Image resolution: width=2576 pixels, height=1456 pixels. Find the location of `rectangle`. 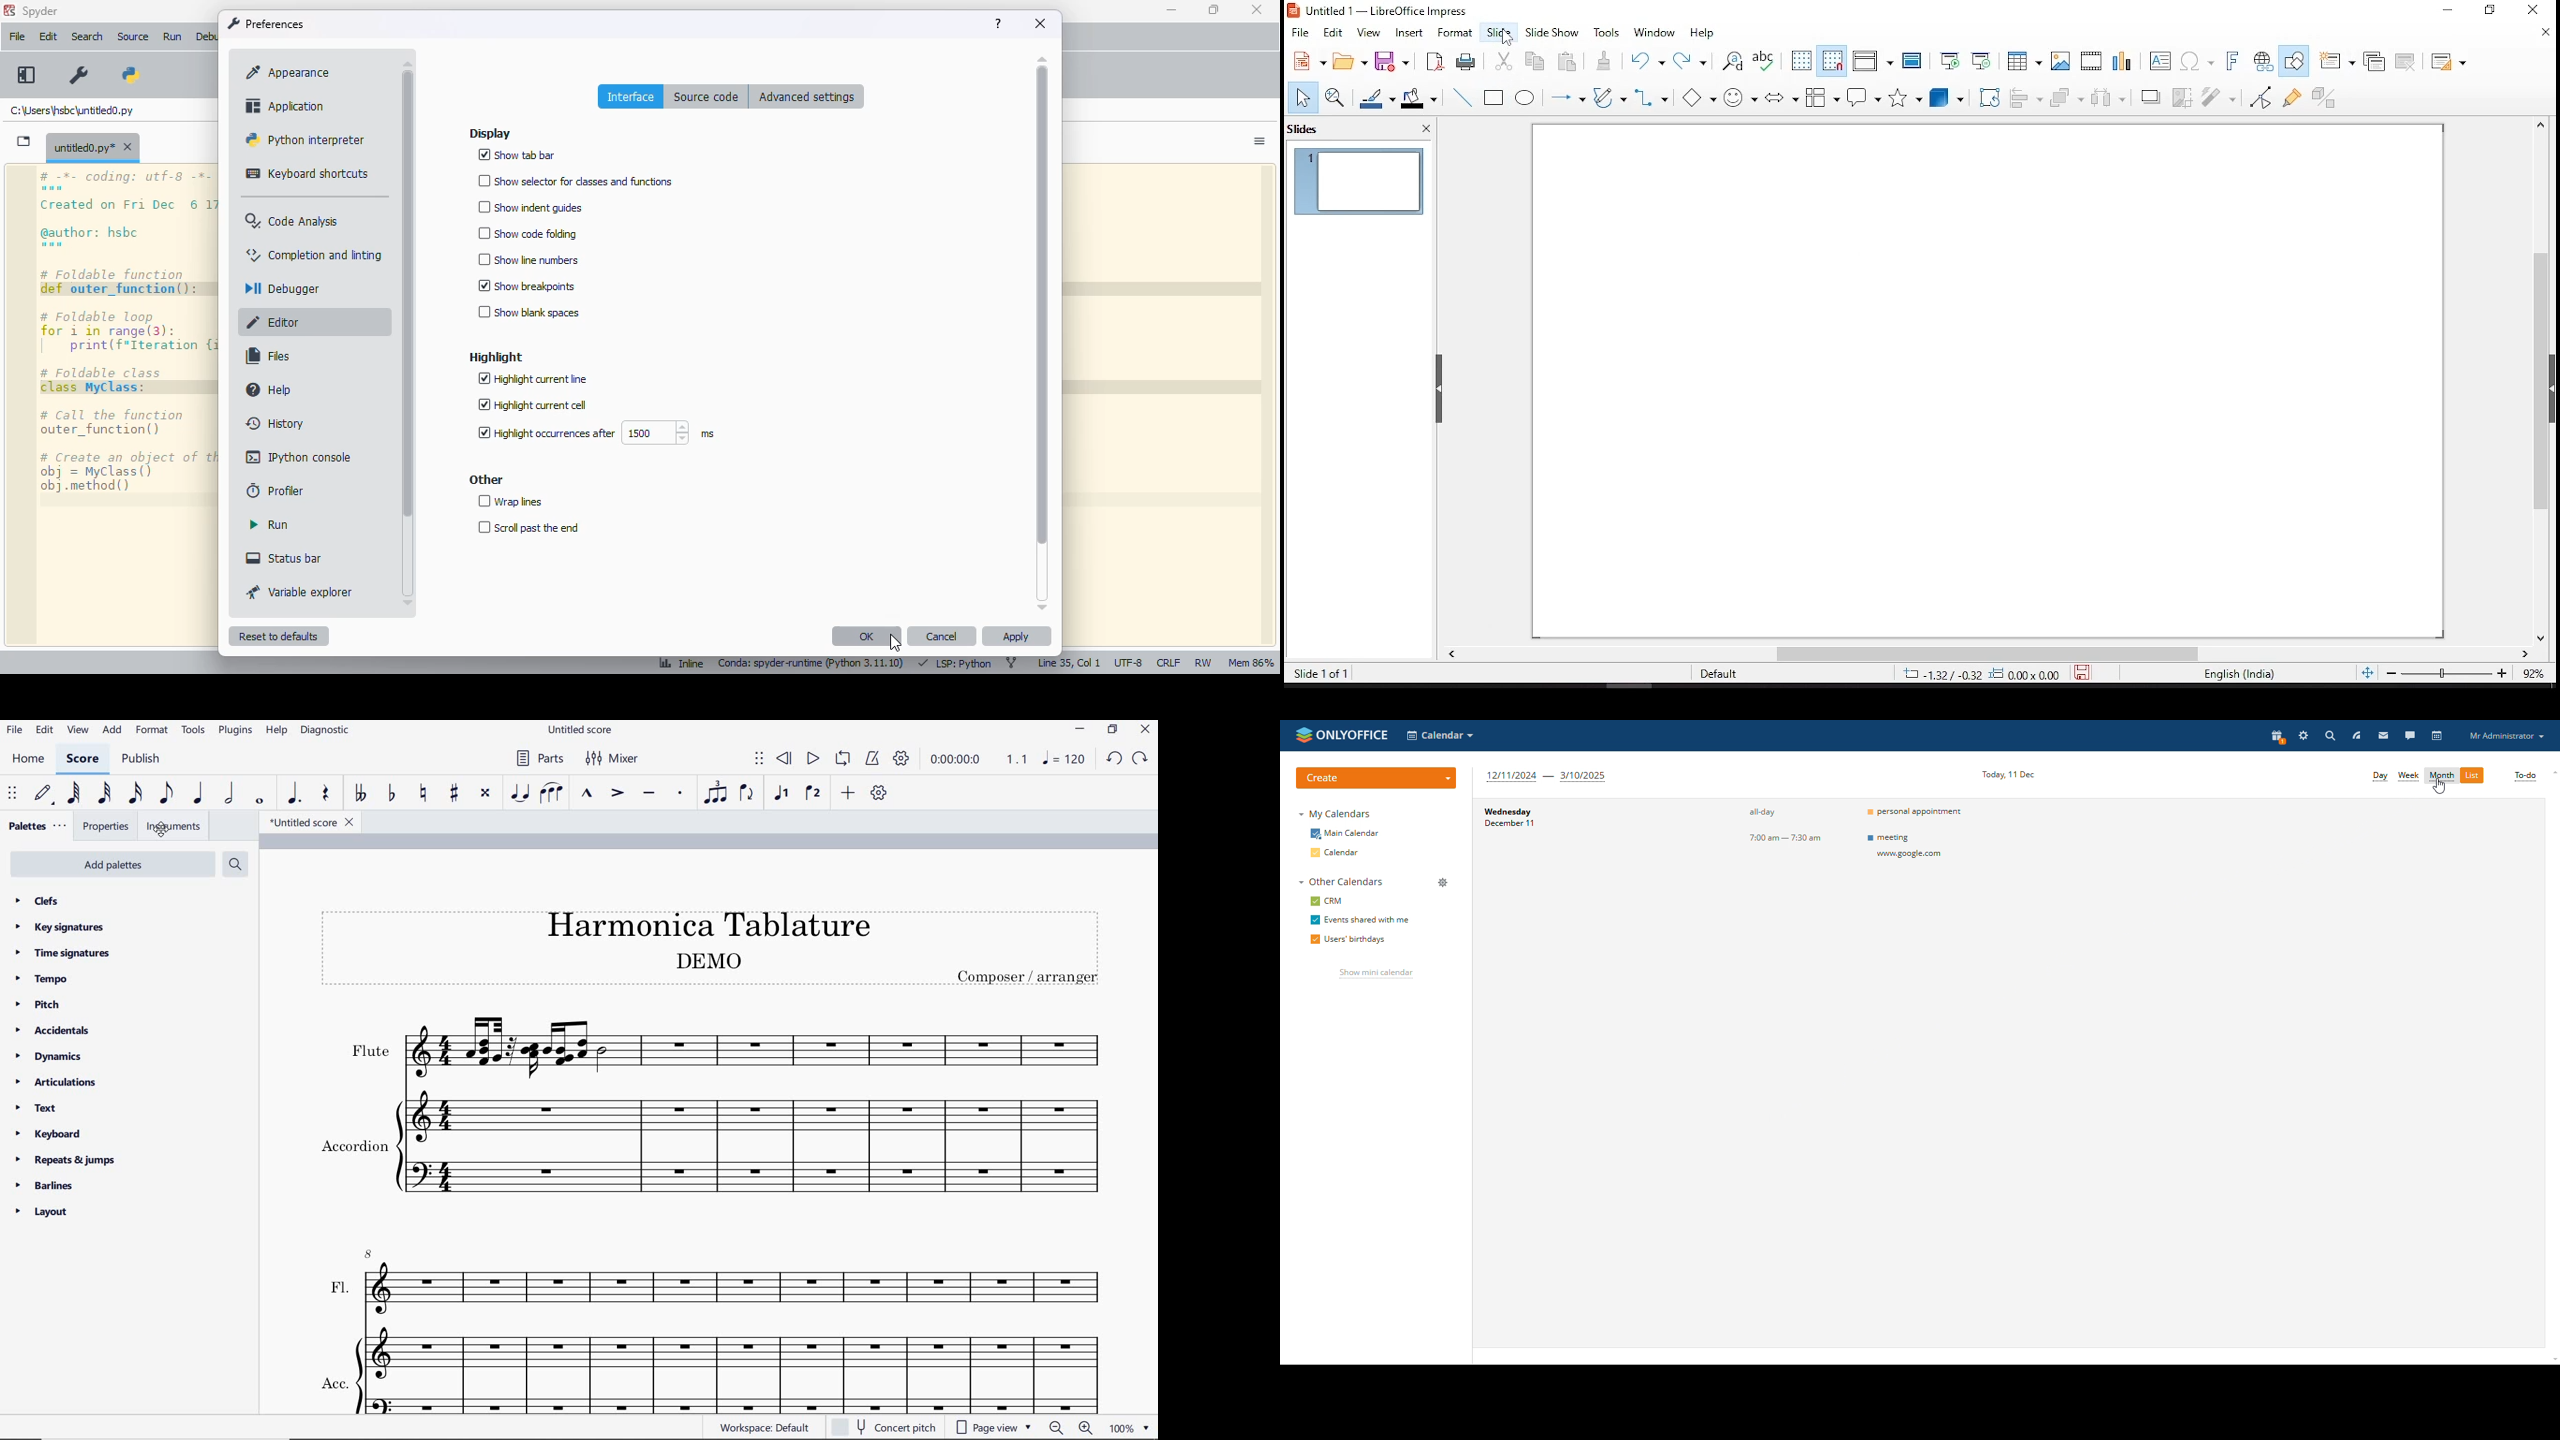

rectangle is located at coordinates (1494, 97).